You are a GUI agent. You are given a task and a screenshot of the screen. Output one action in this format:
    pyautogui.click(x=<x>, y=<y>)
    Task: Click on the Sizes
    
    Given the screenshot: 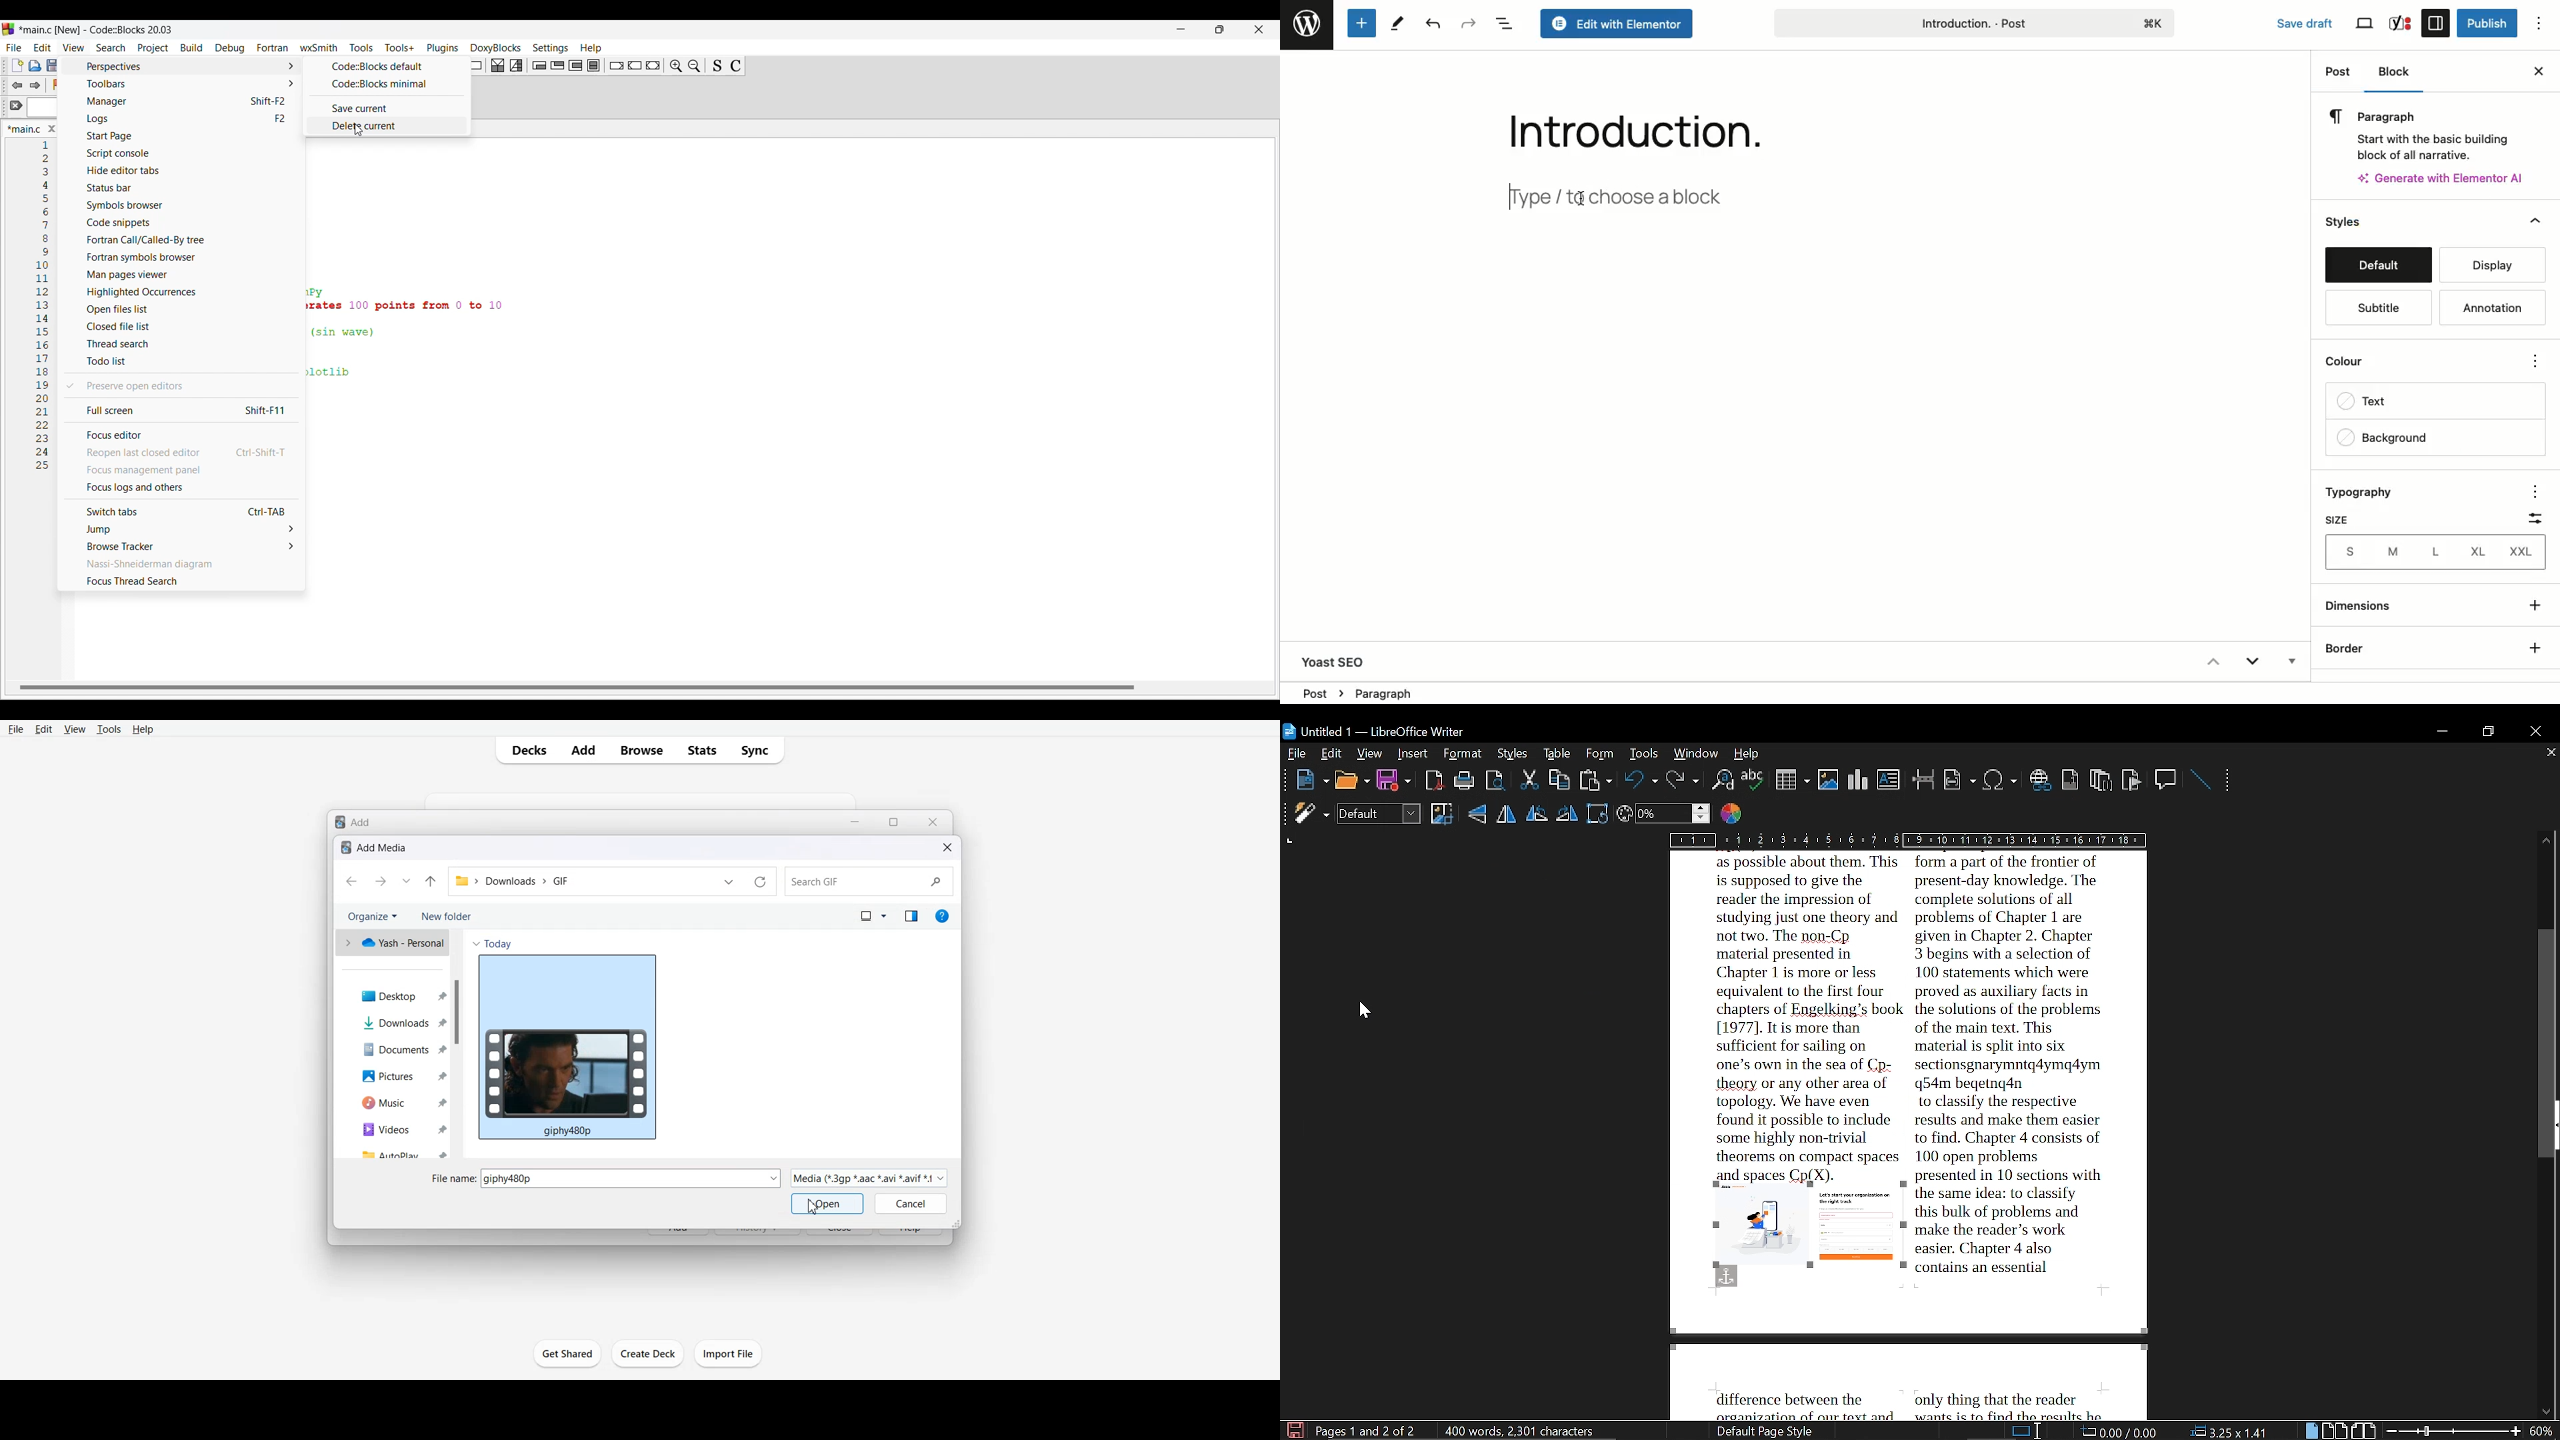 What is the action you would take?
    pyautogui.click(x=2434, y=552)
    